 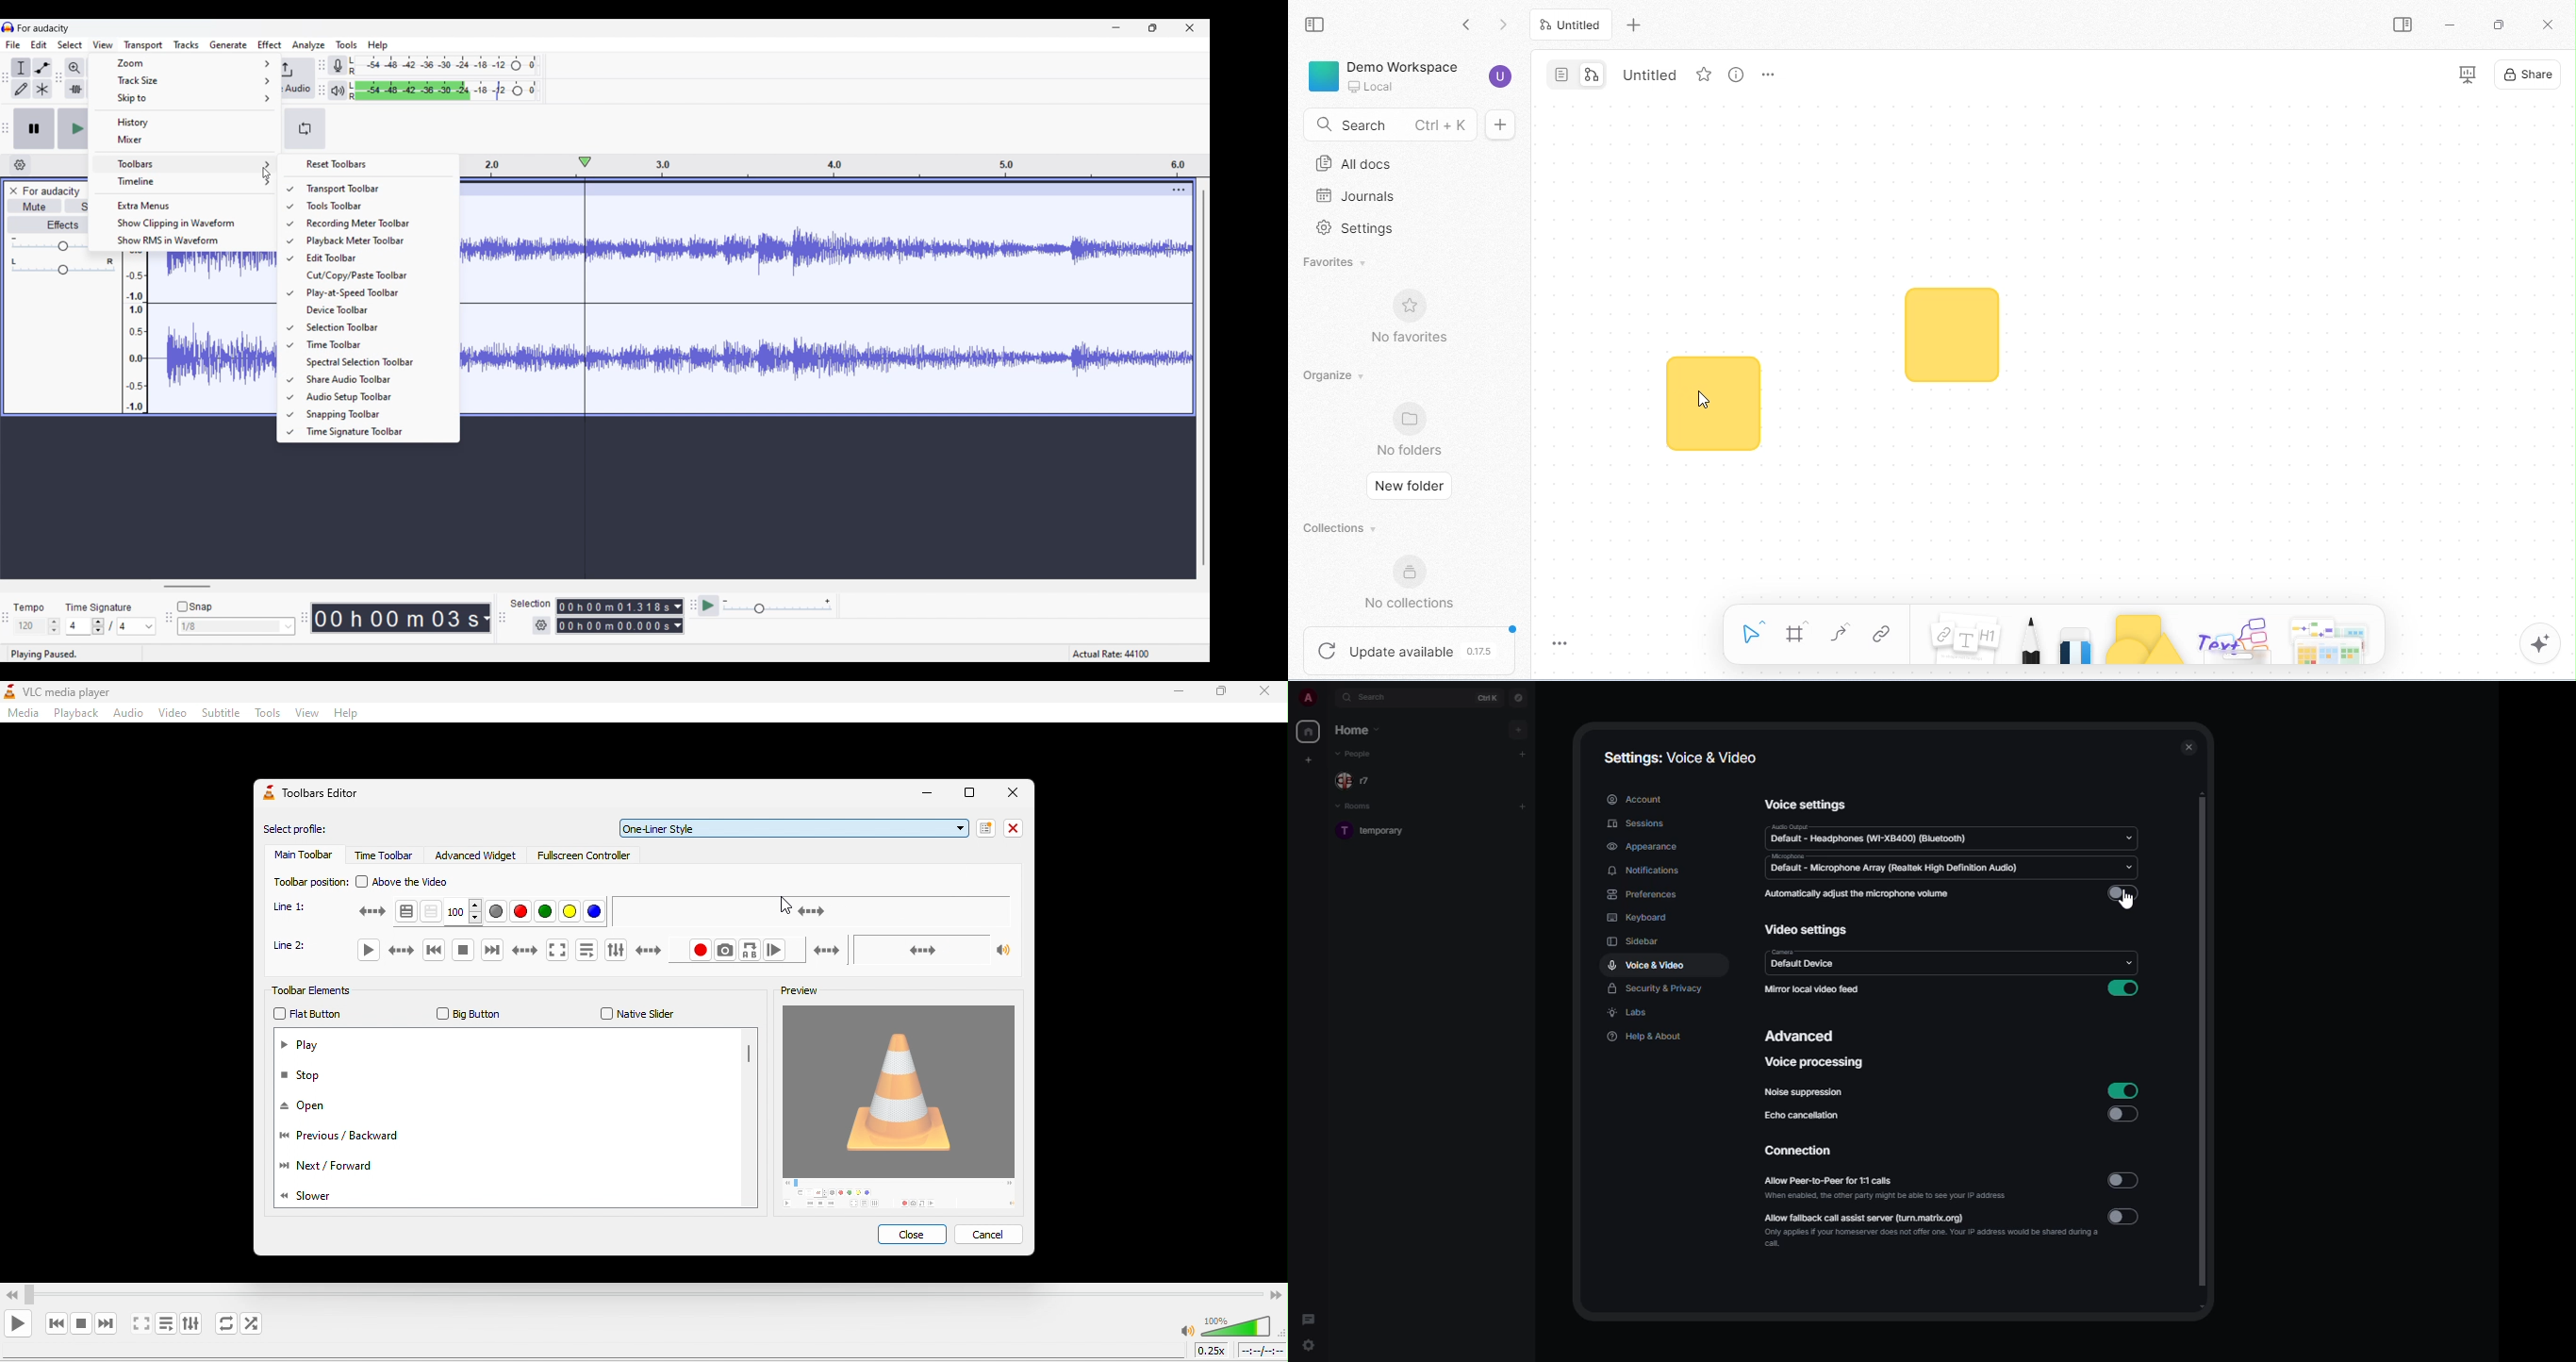 What do you see at coordinates (21, 67) in the screenshot?
I see `Selection tool` at bounding box center [21, 67].